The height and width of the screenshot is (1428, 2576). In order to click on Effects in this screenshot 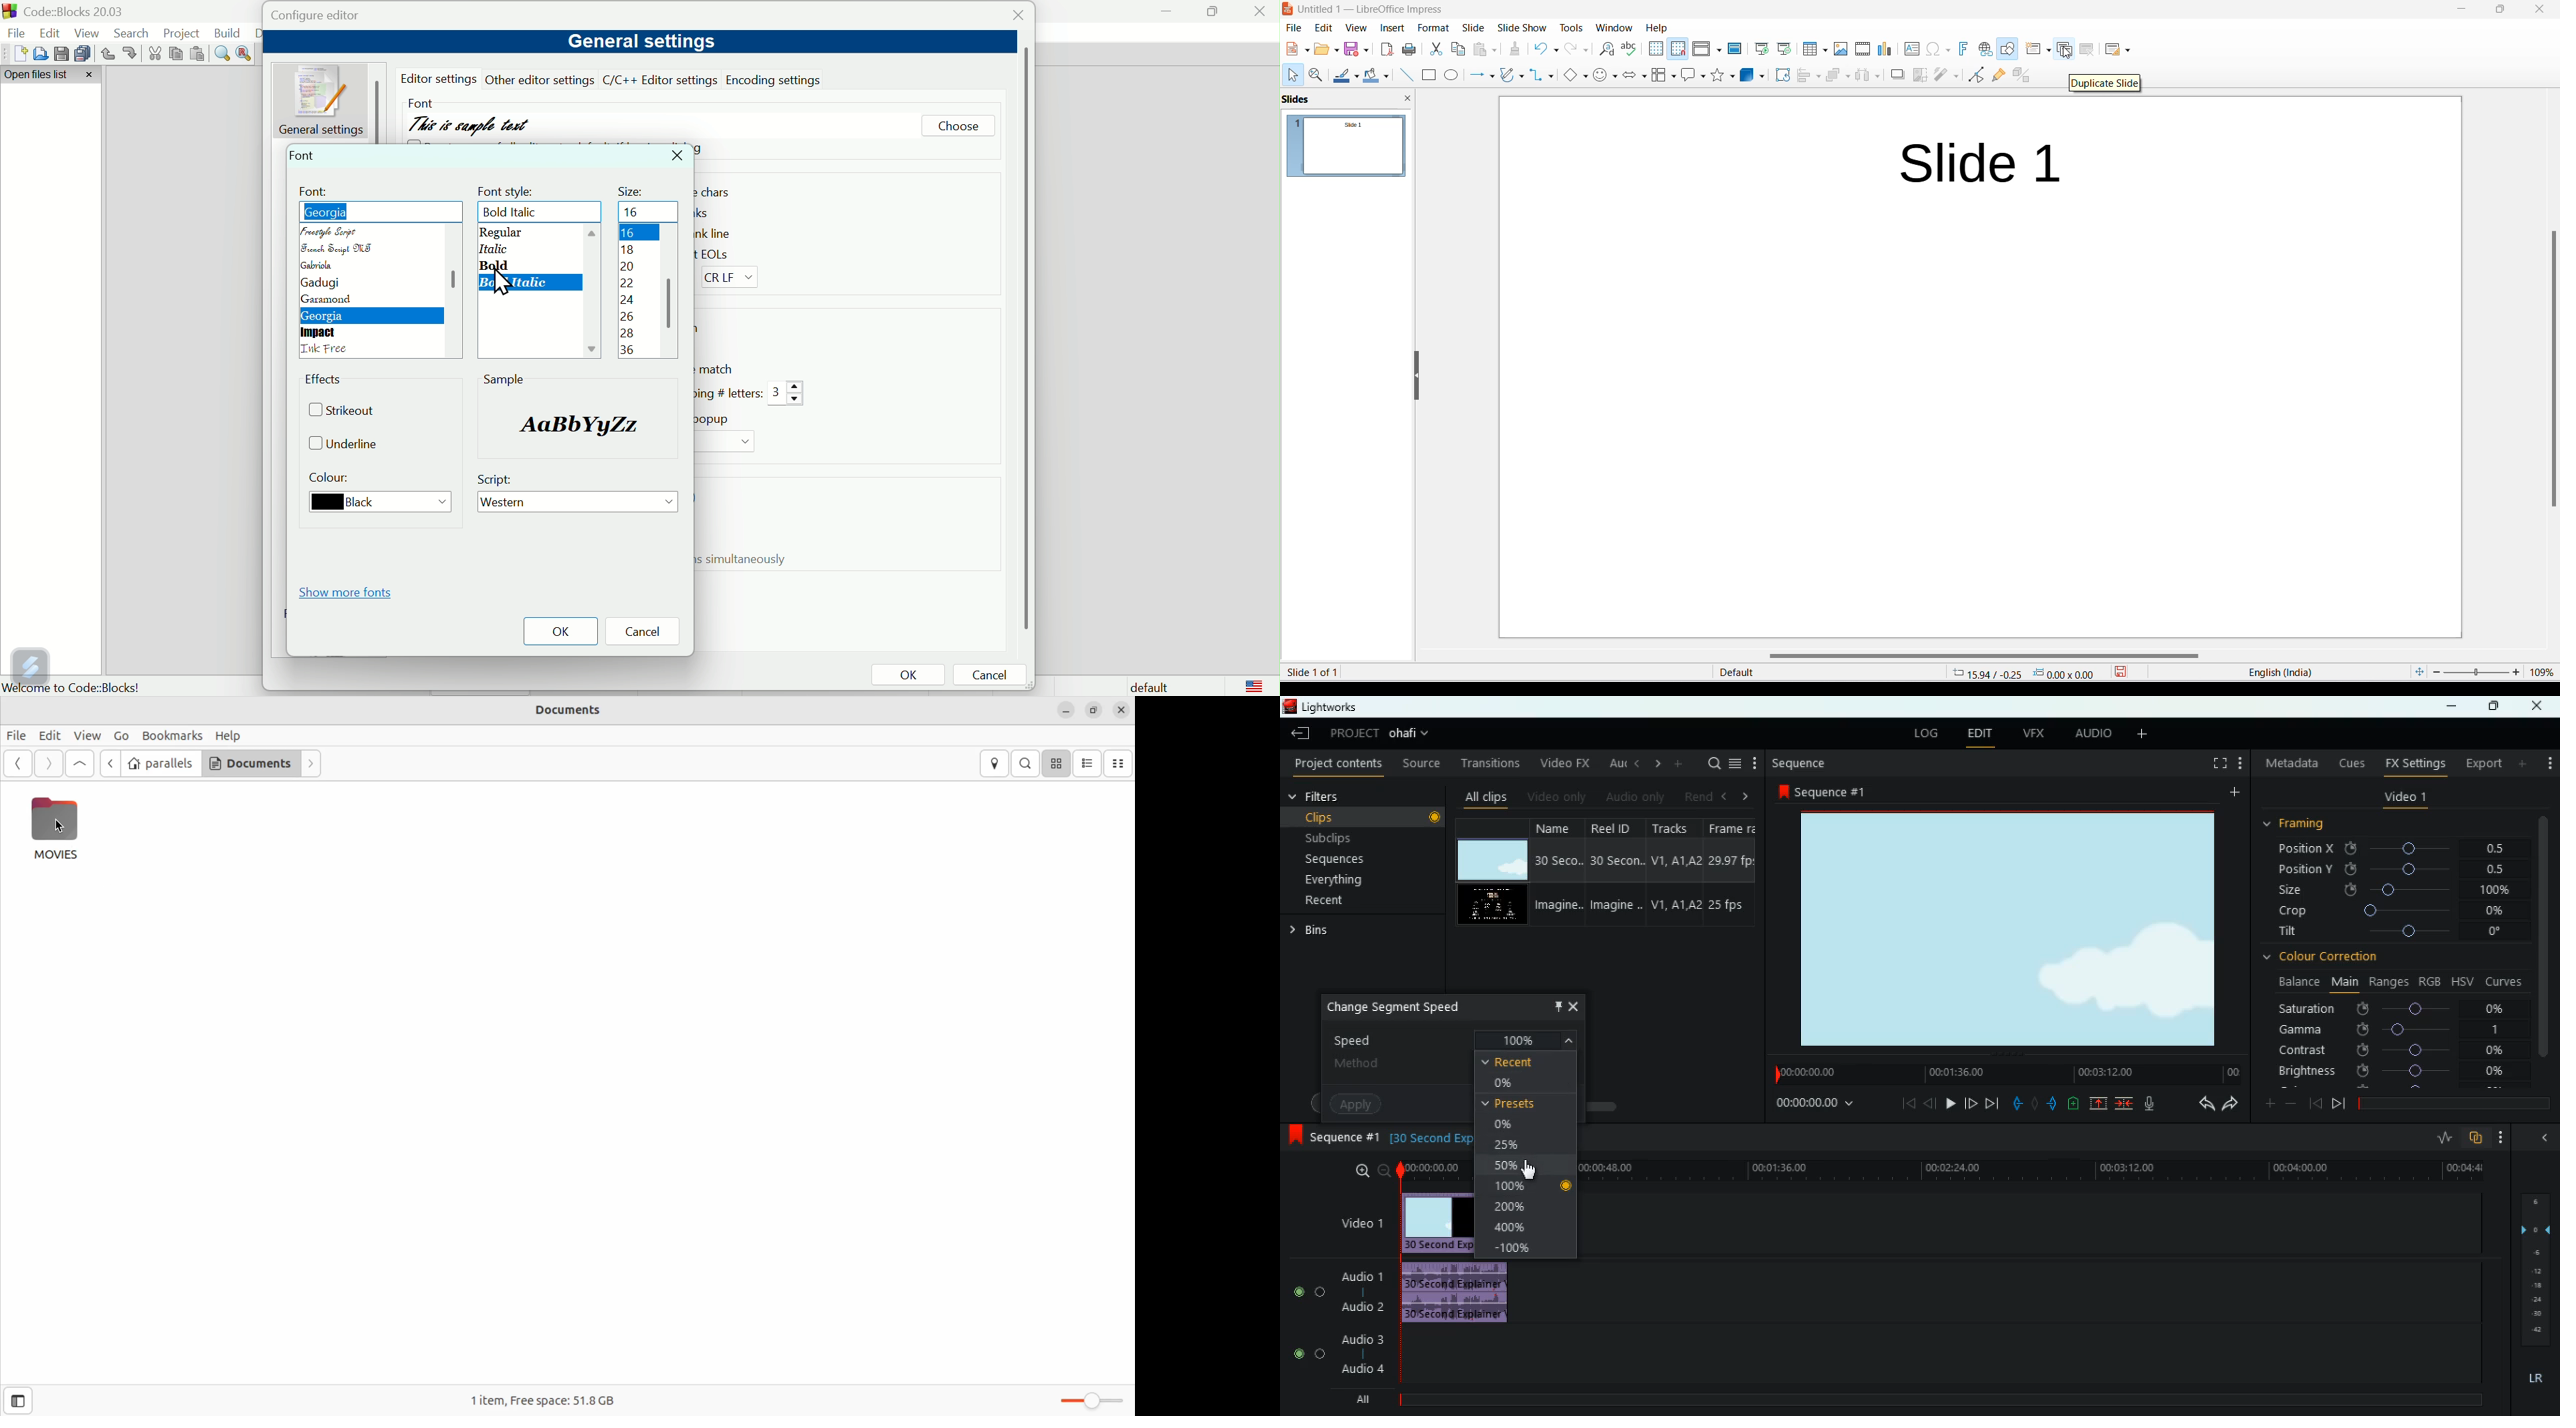, I will do `click(326, 382)`.